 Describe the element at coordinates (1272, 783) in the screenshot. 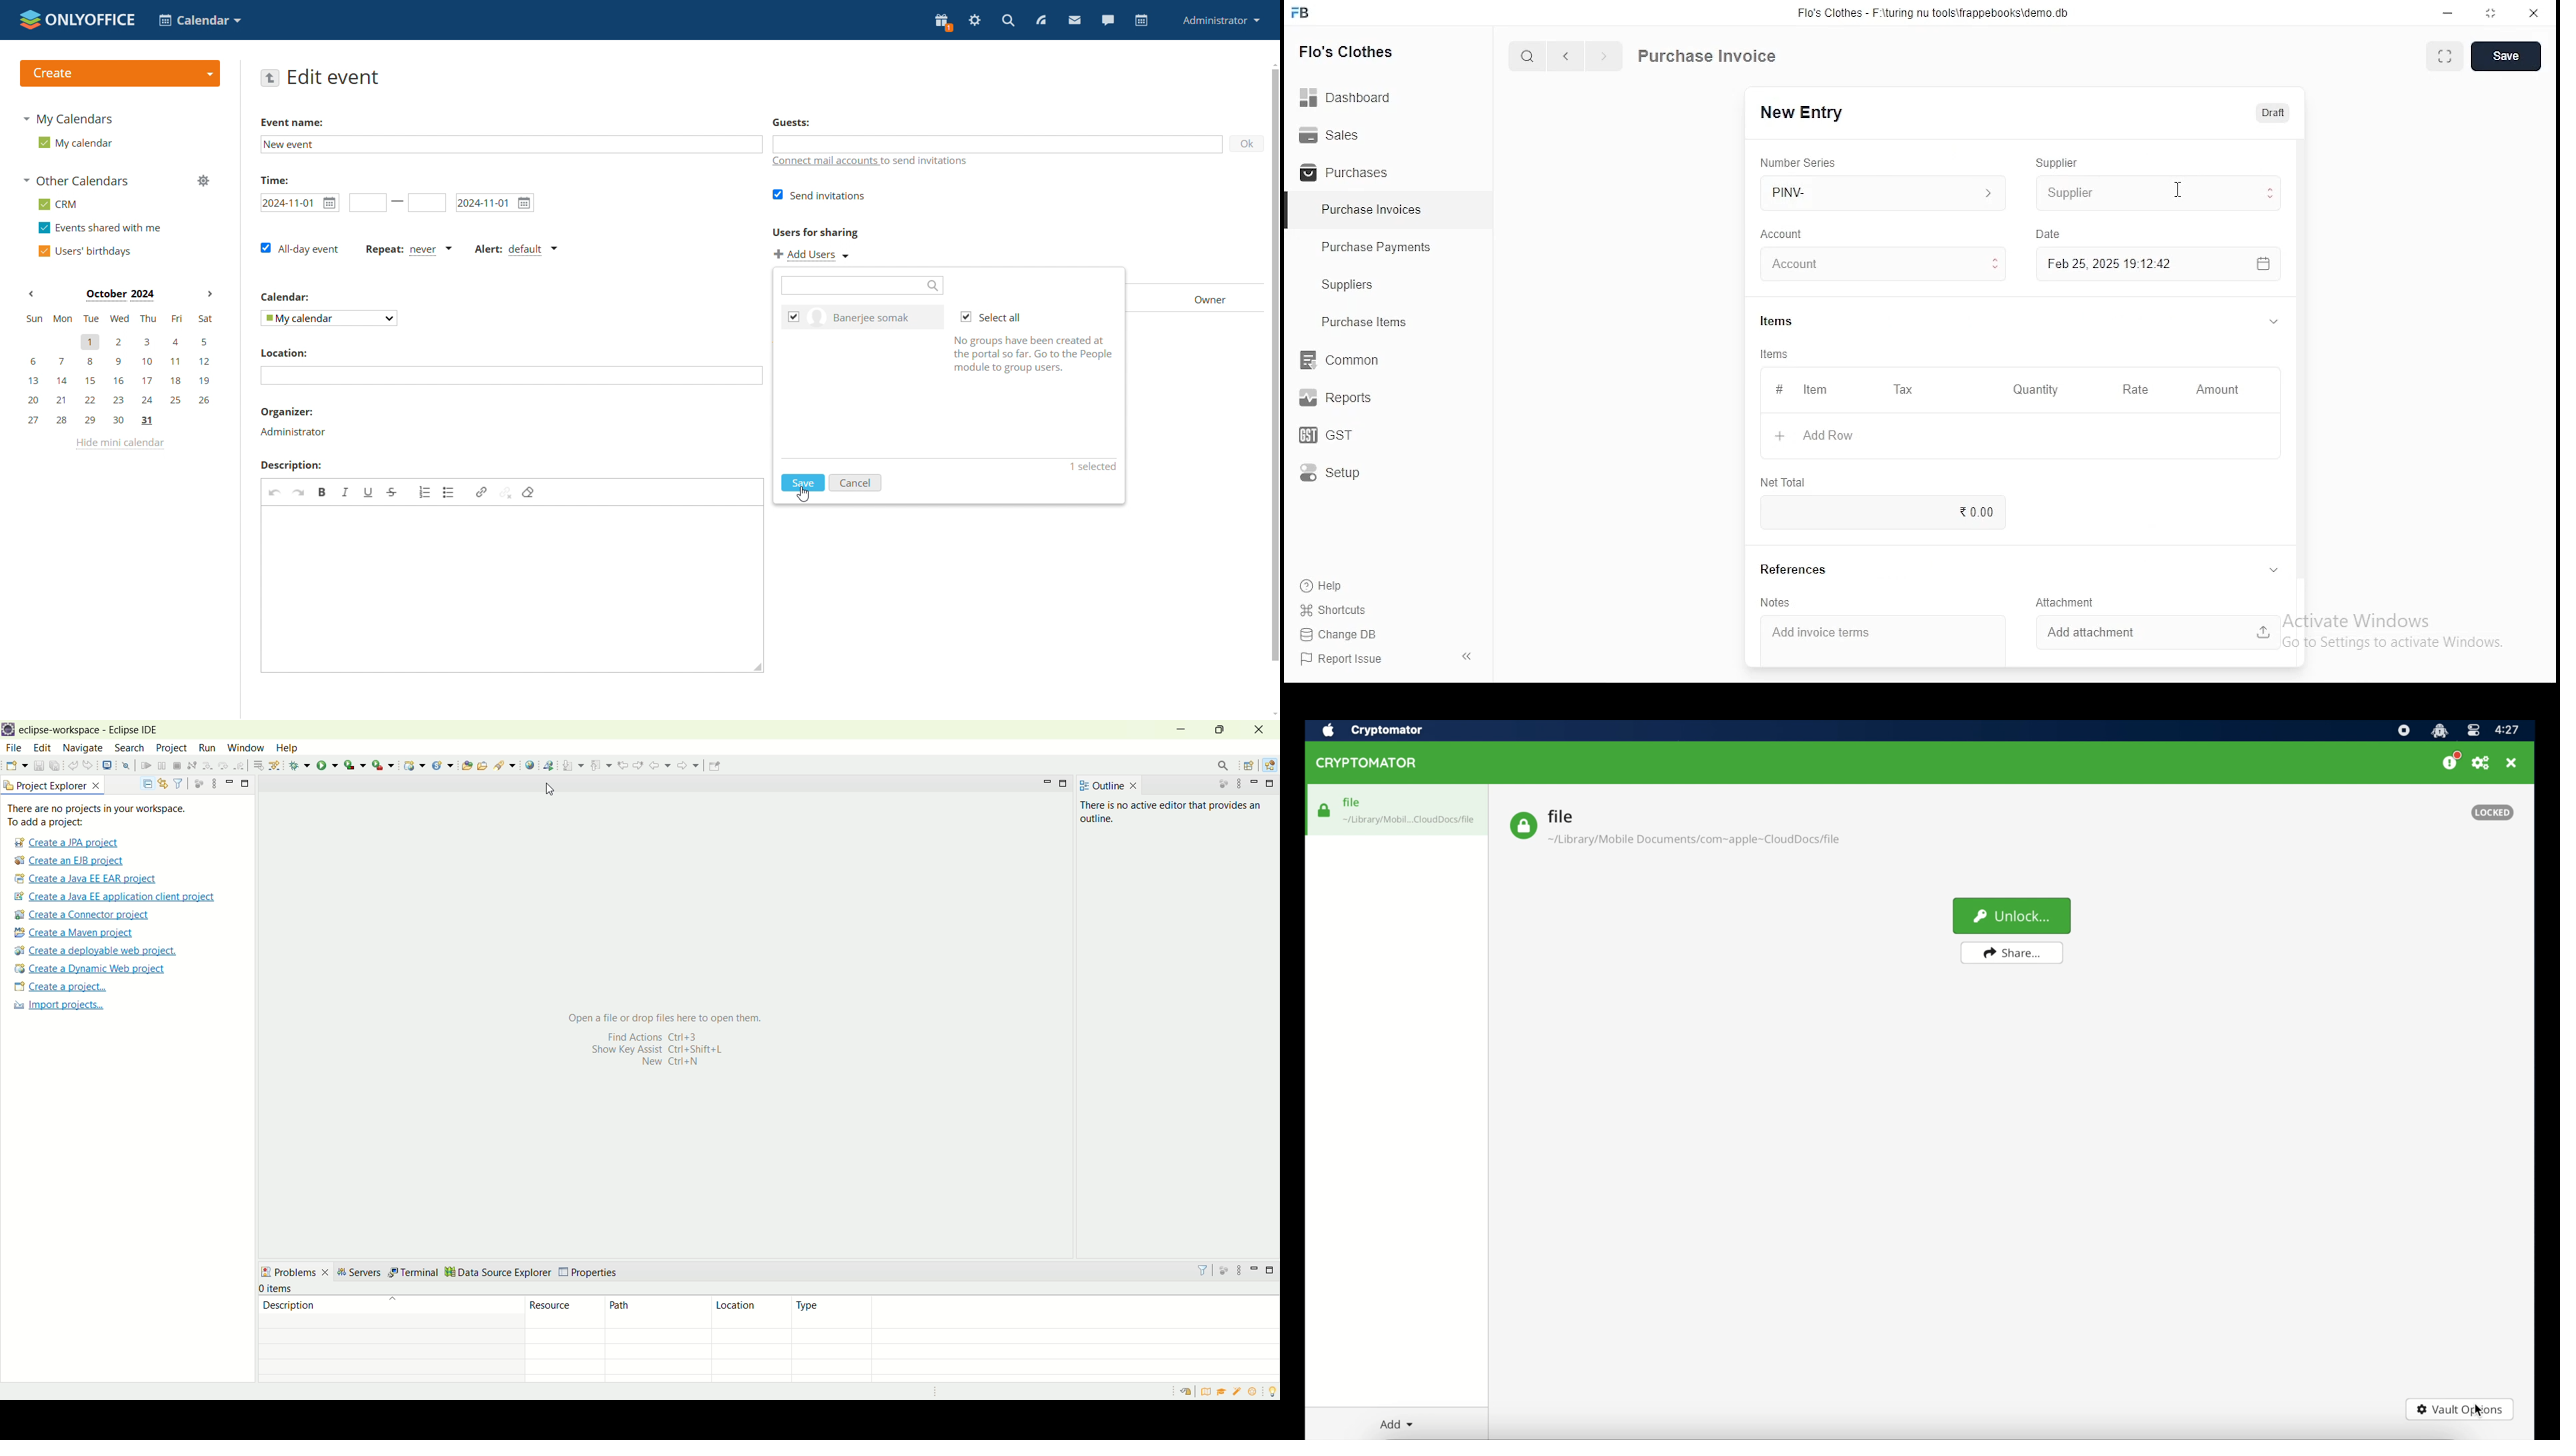

I see `maximize` at that location.